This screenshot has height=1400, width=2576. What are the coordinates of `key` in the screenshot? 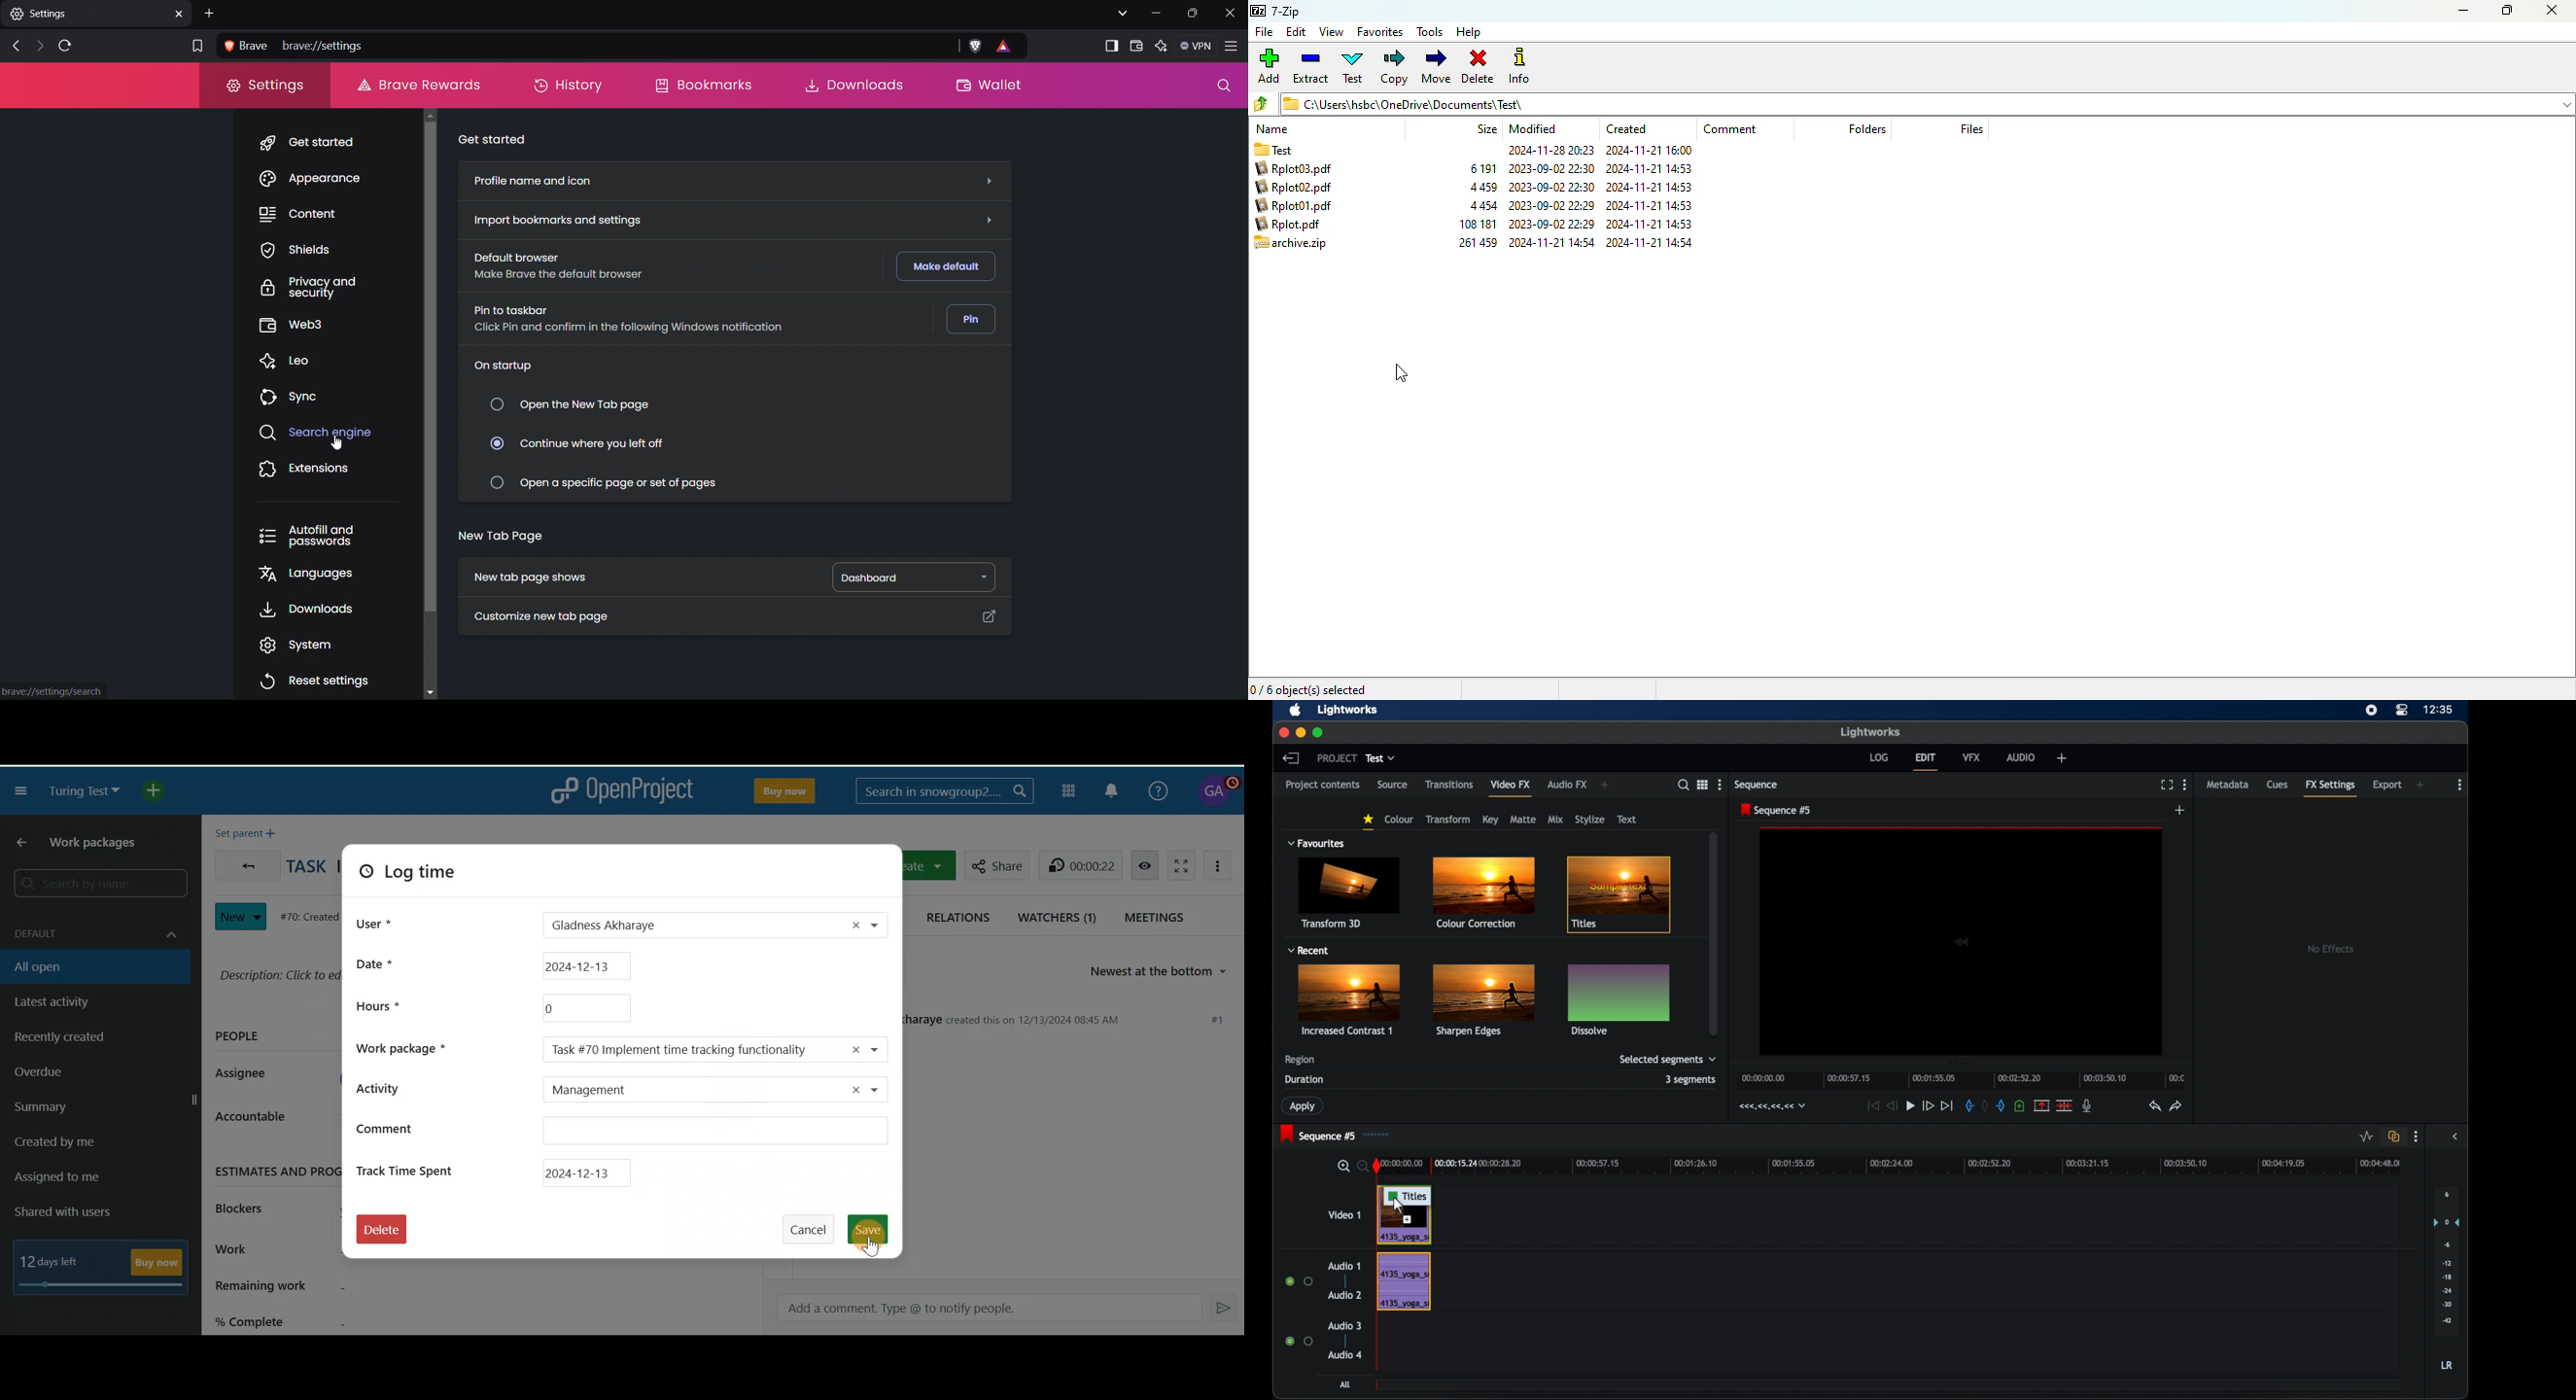 It's located at (1491, 819).